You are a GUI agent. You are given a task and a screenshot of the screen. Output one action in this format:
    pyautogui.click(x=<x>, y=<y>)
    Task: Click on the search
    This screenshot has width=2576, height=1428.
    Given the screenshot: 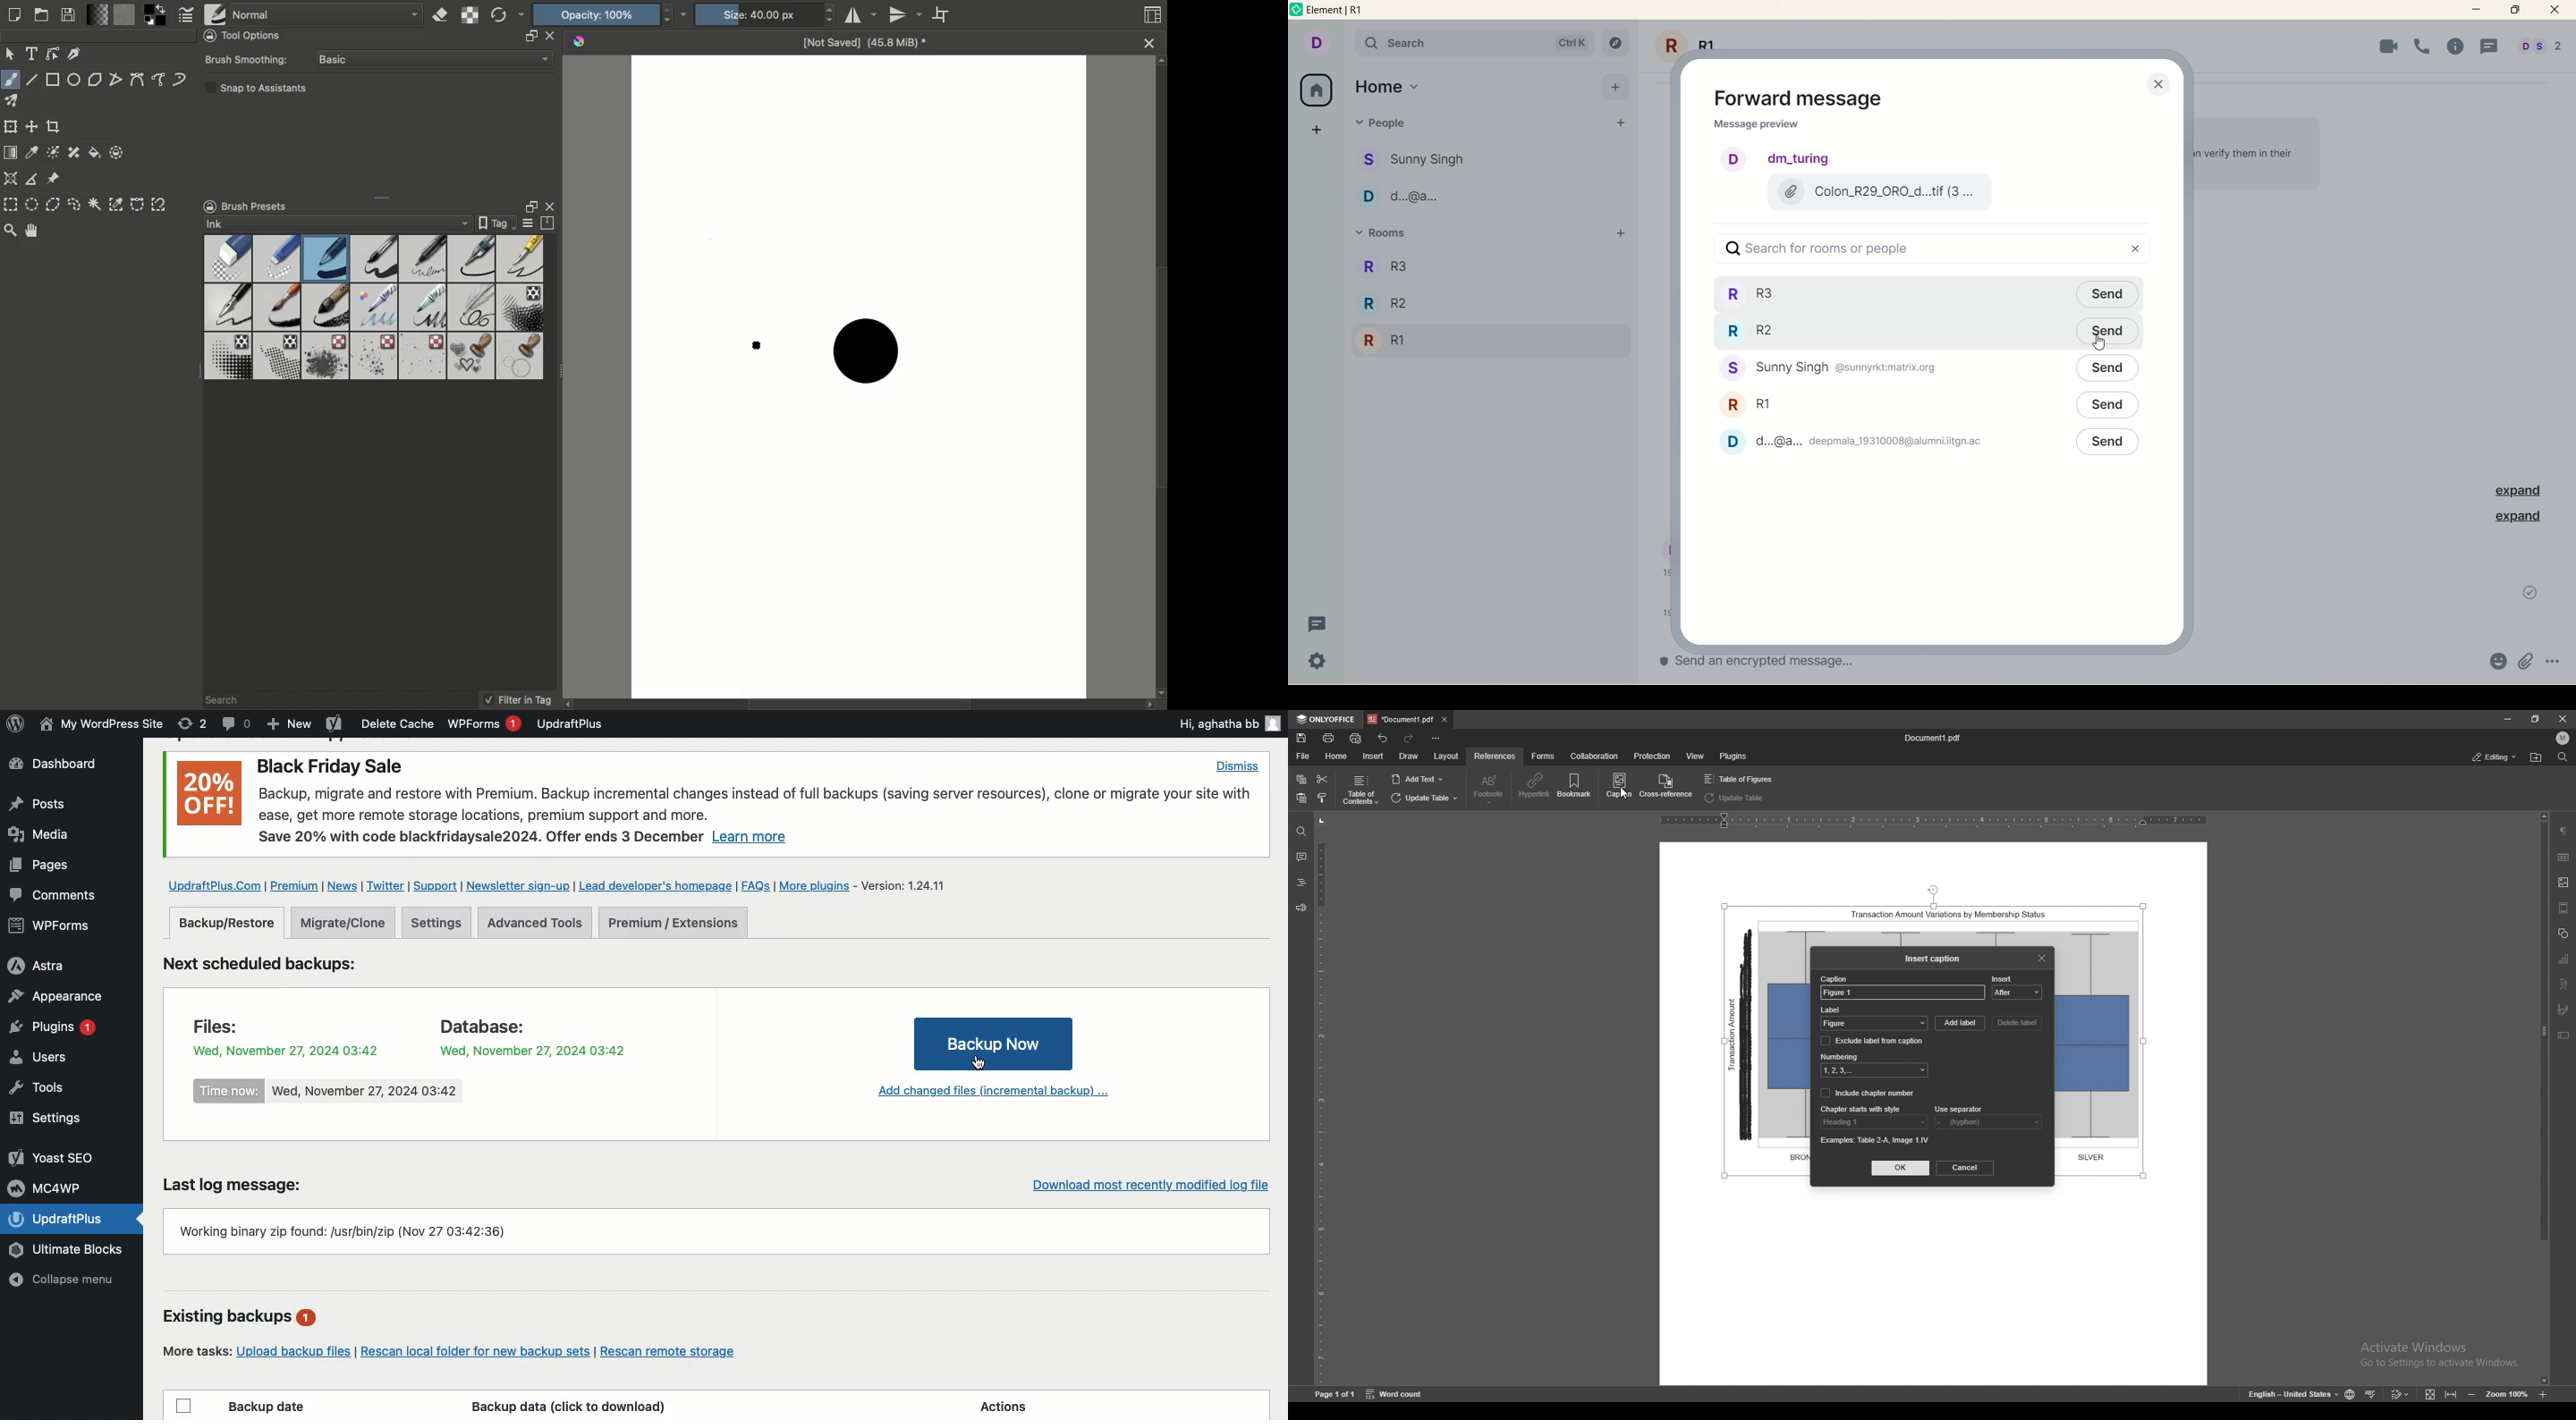 What is the action you would take?
    pyautogui.click(x=1474, y=43)
    